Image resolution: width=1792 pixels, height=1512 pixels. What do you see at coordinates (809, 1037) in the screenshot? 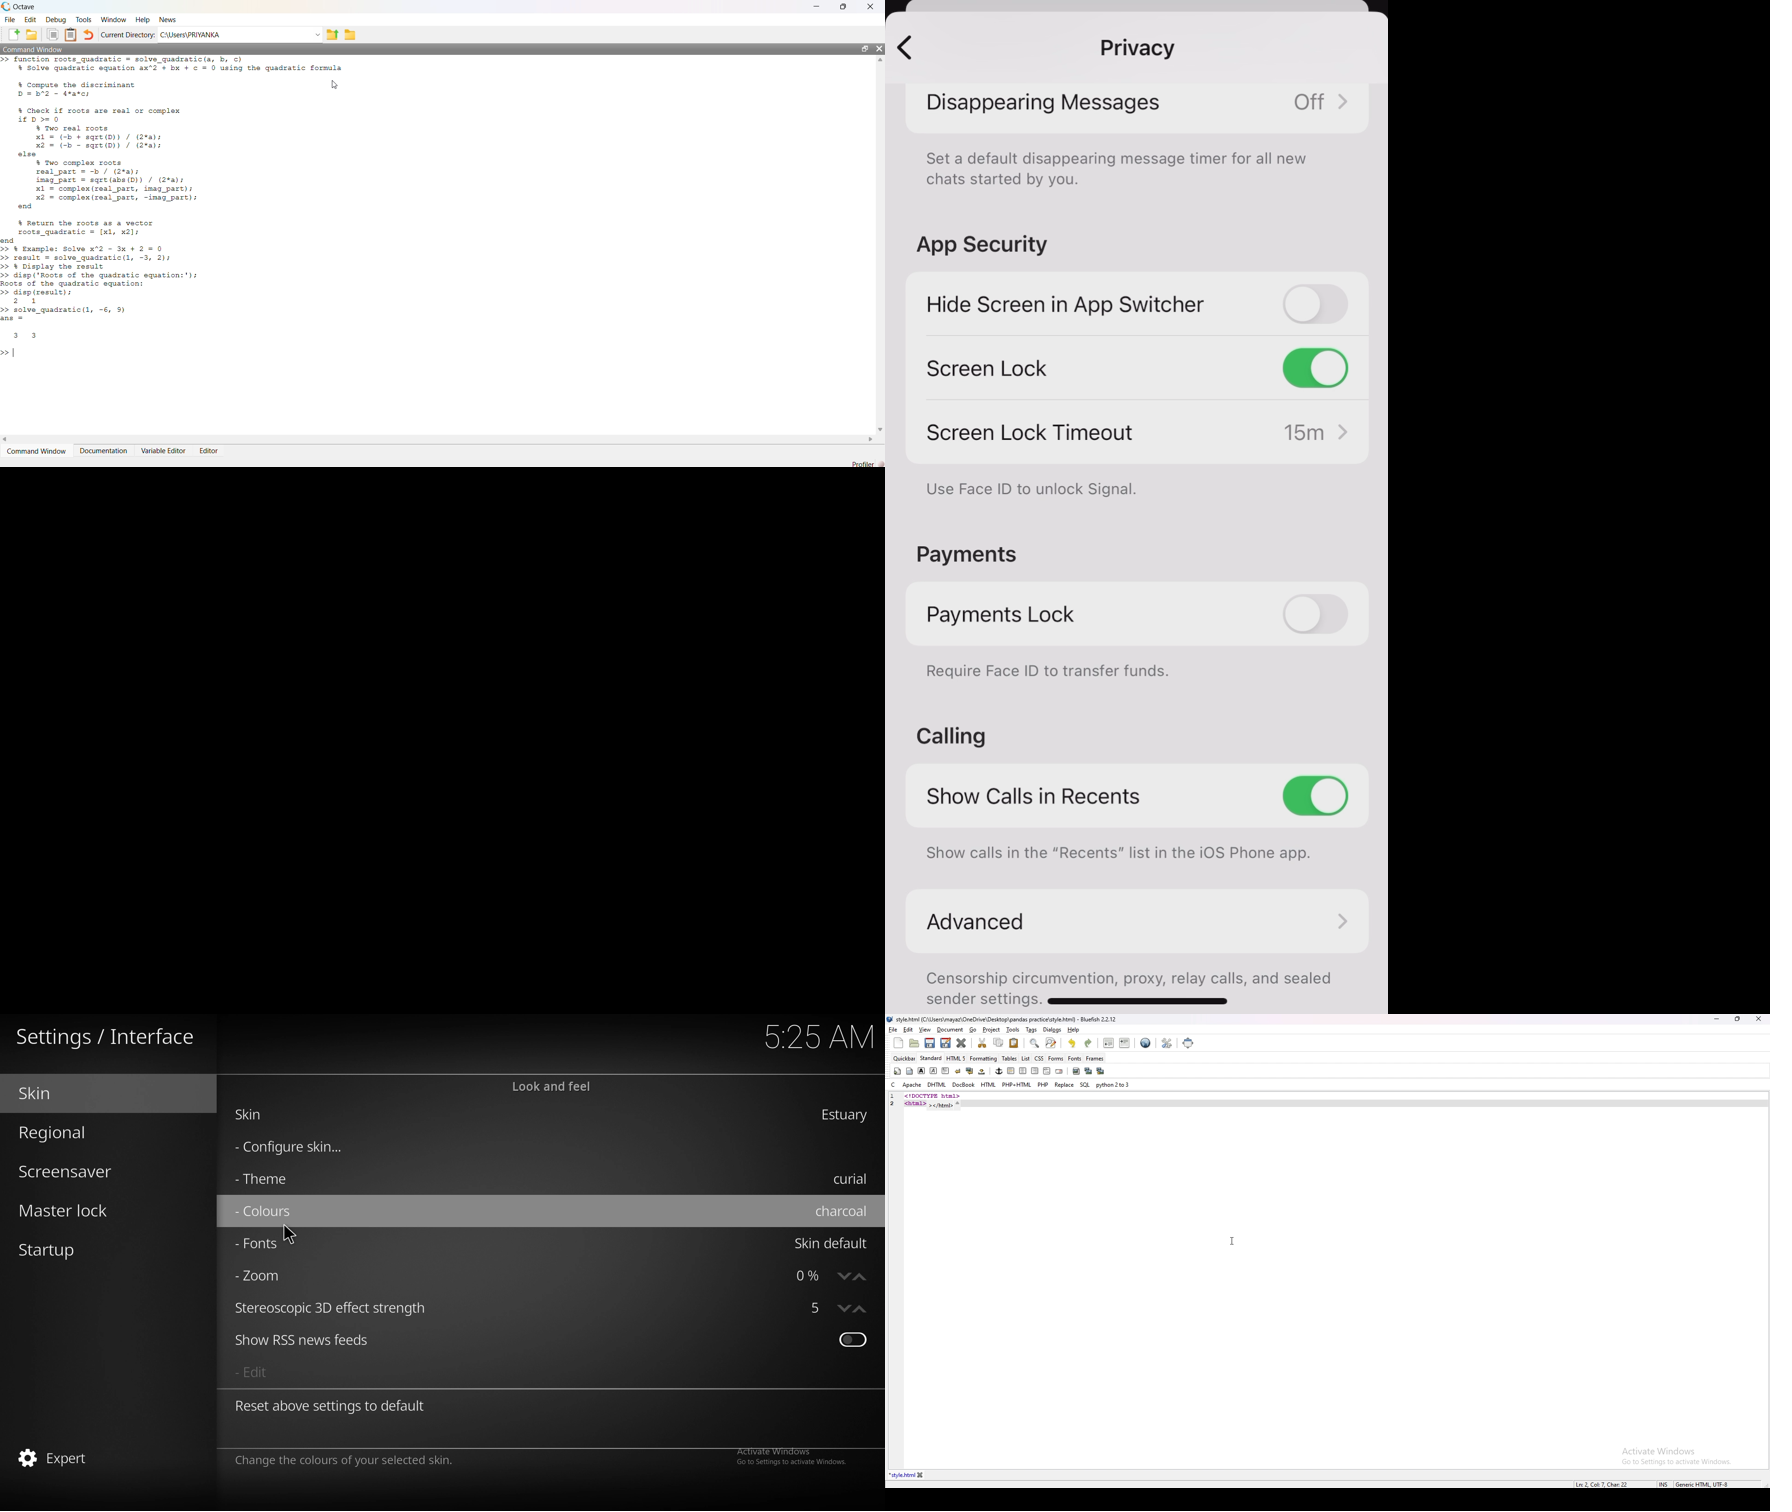
I see `time` at bounding box center [809, 1037].